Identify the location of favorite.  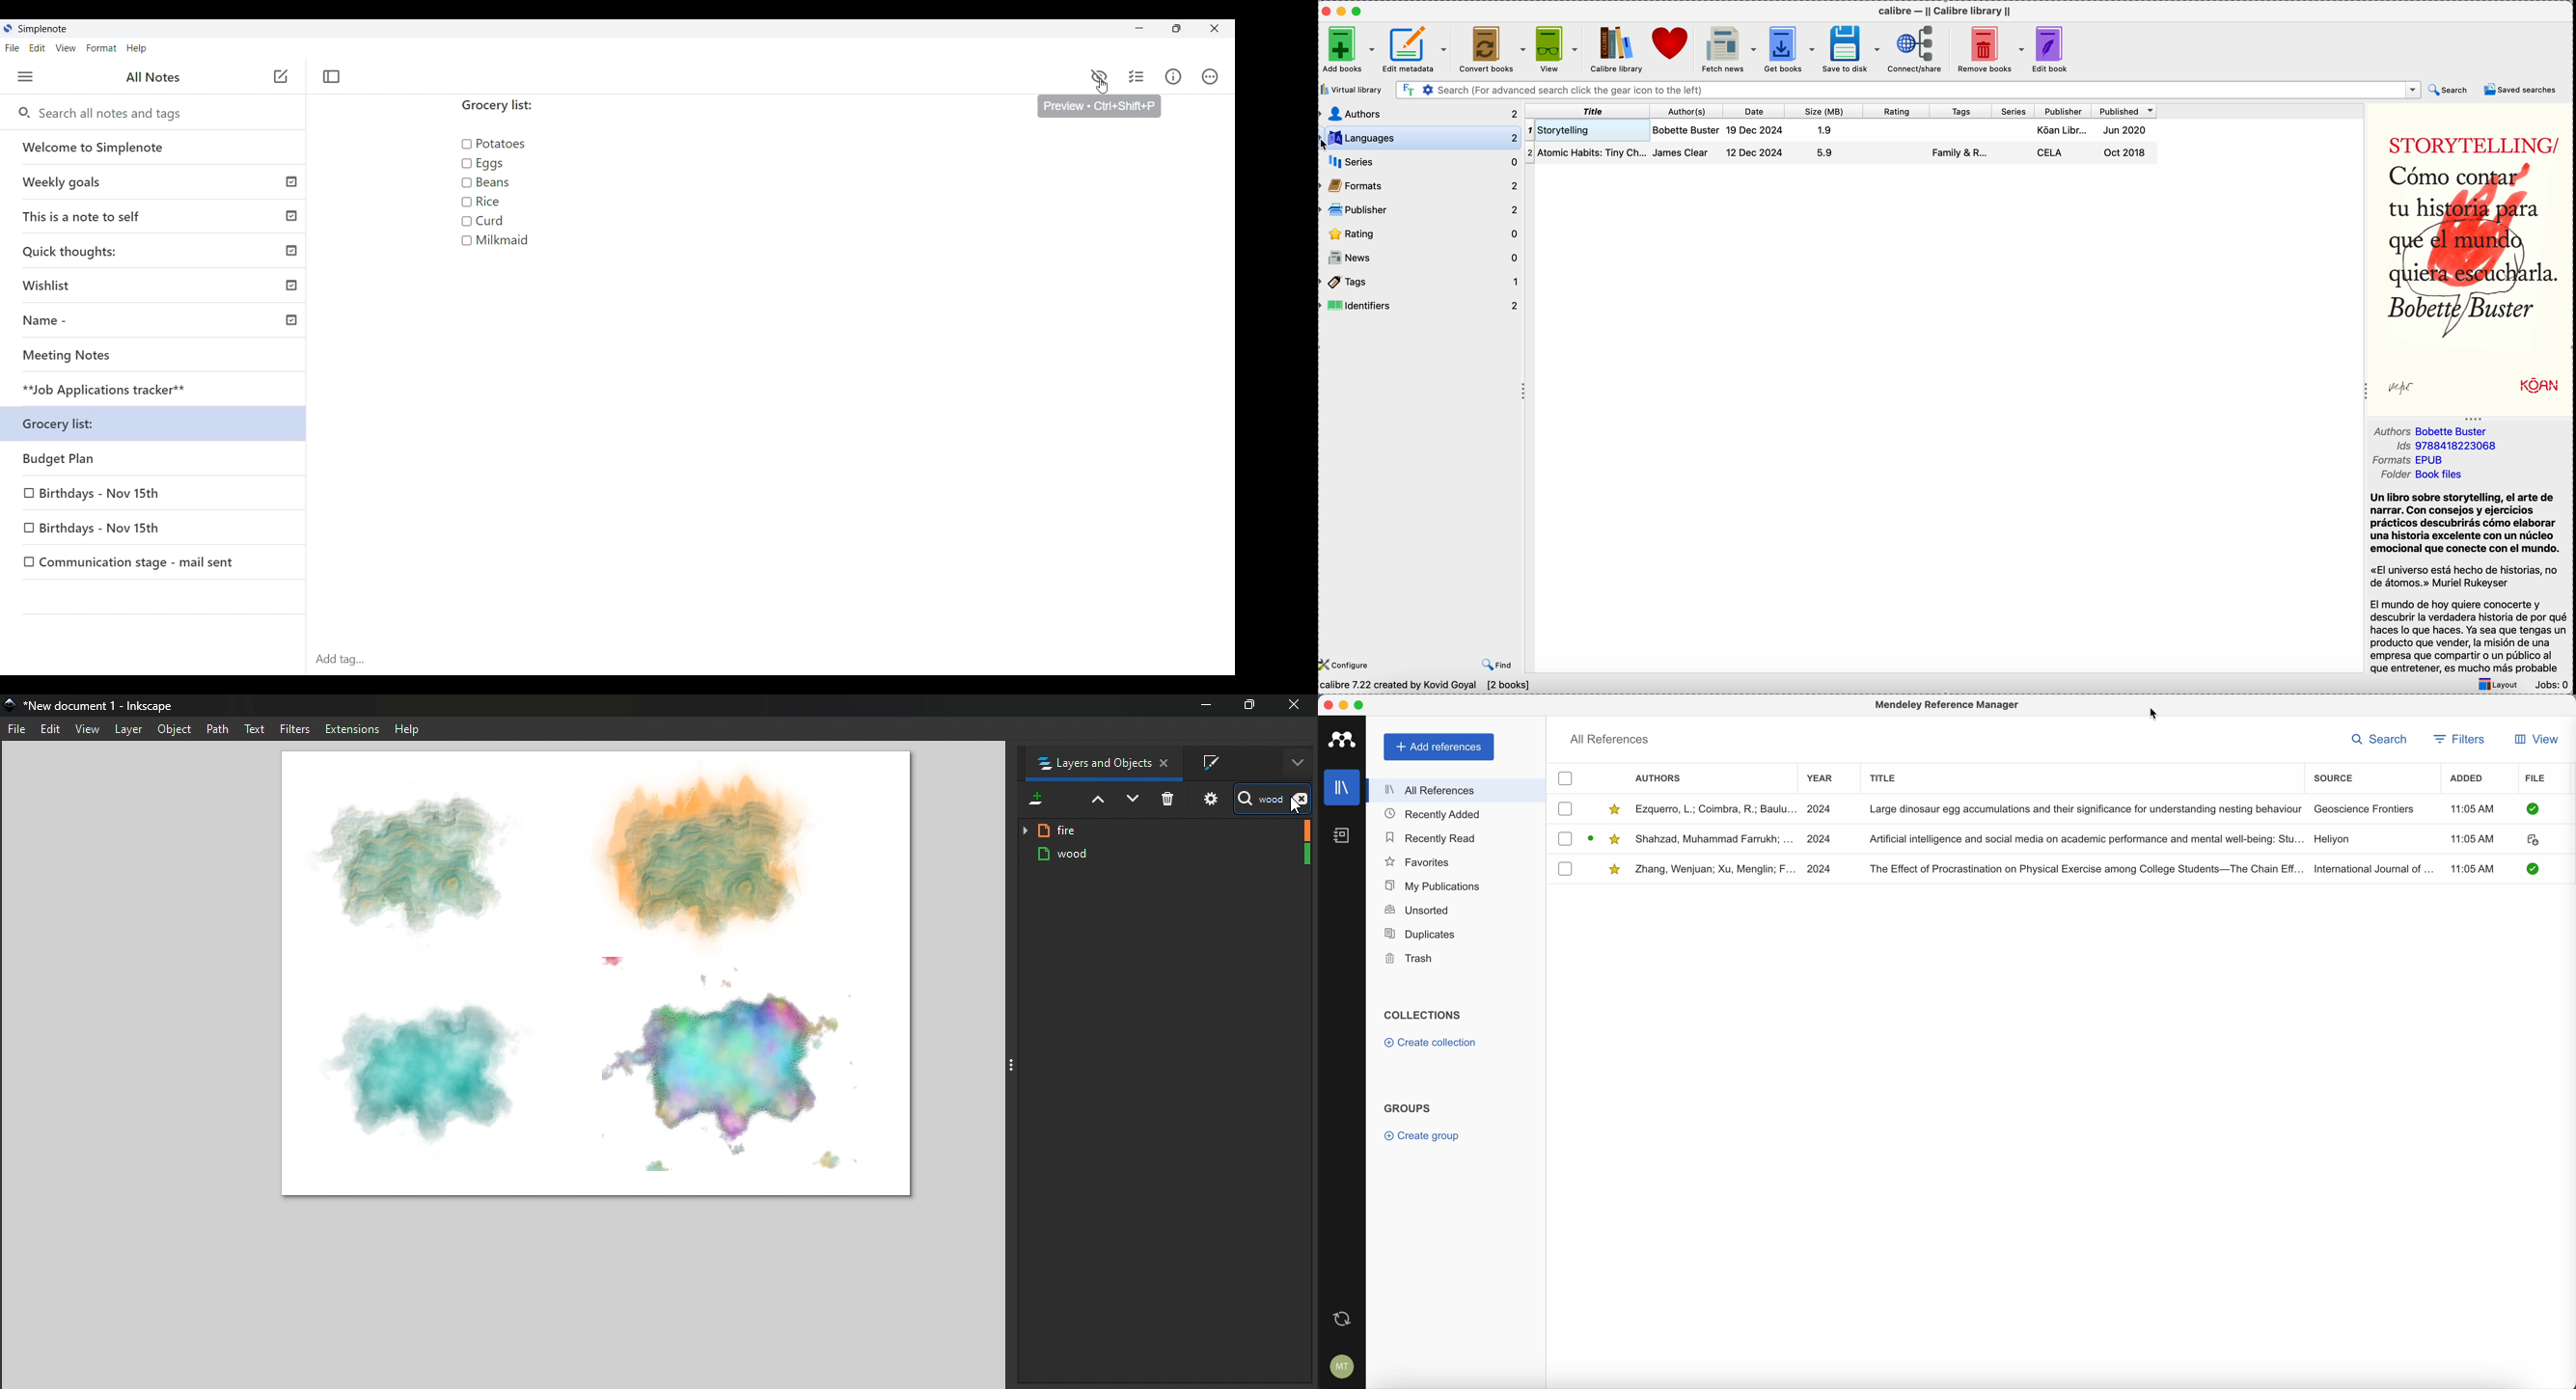
(1615, 838).